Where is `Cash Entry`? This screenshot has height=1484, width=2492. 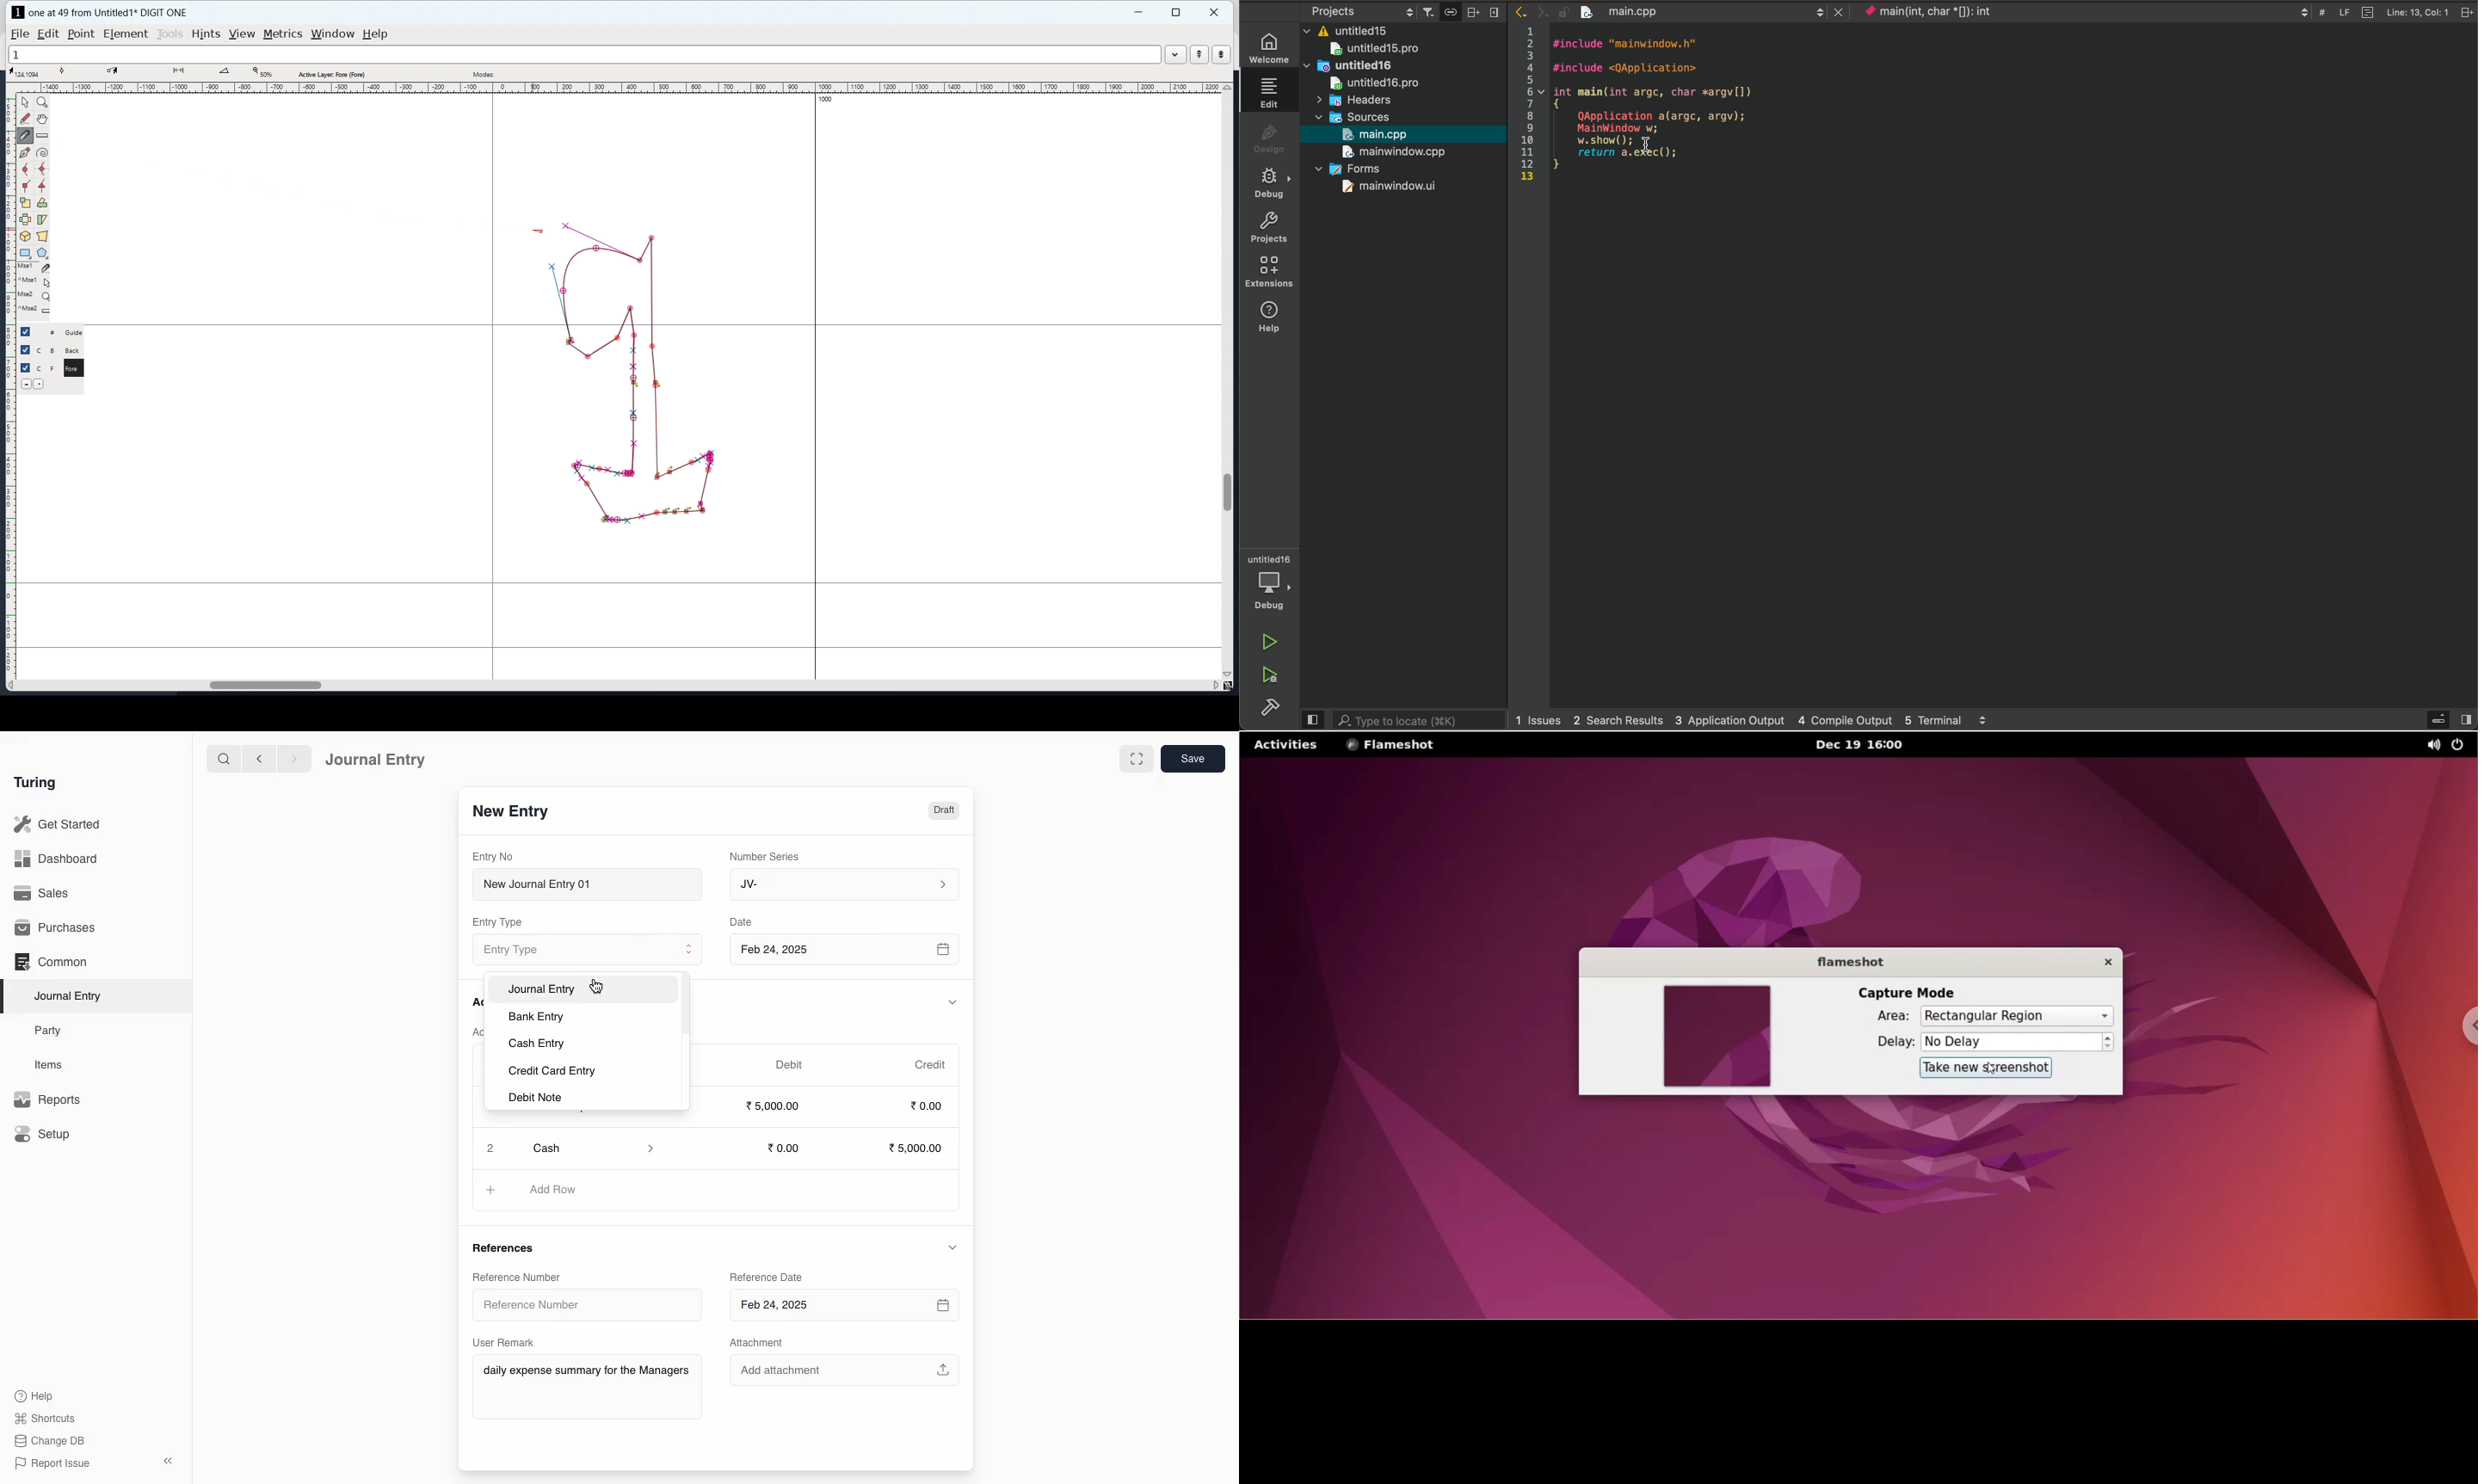
Cash Entry is located at coordinates (535, 1044).